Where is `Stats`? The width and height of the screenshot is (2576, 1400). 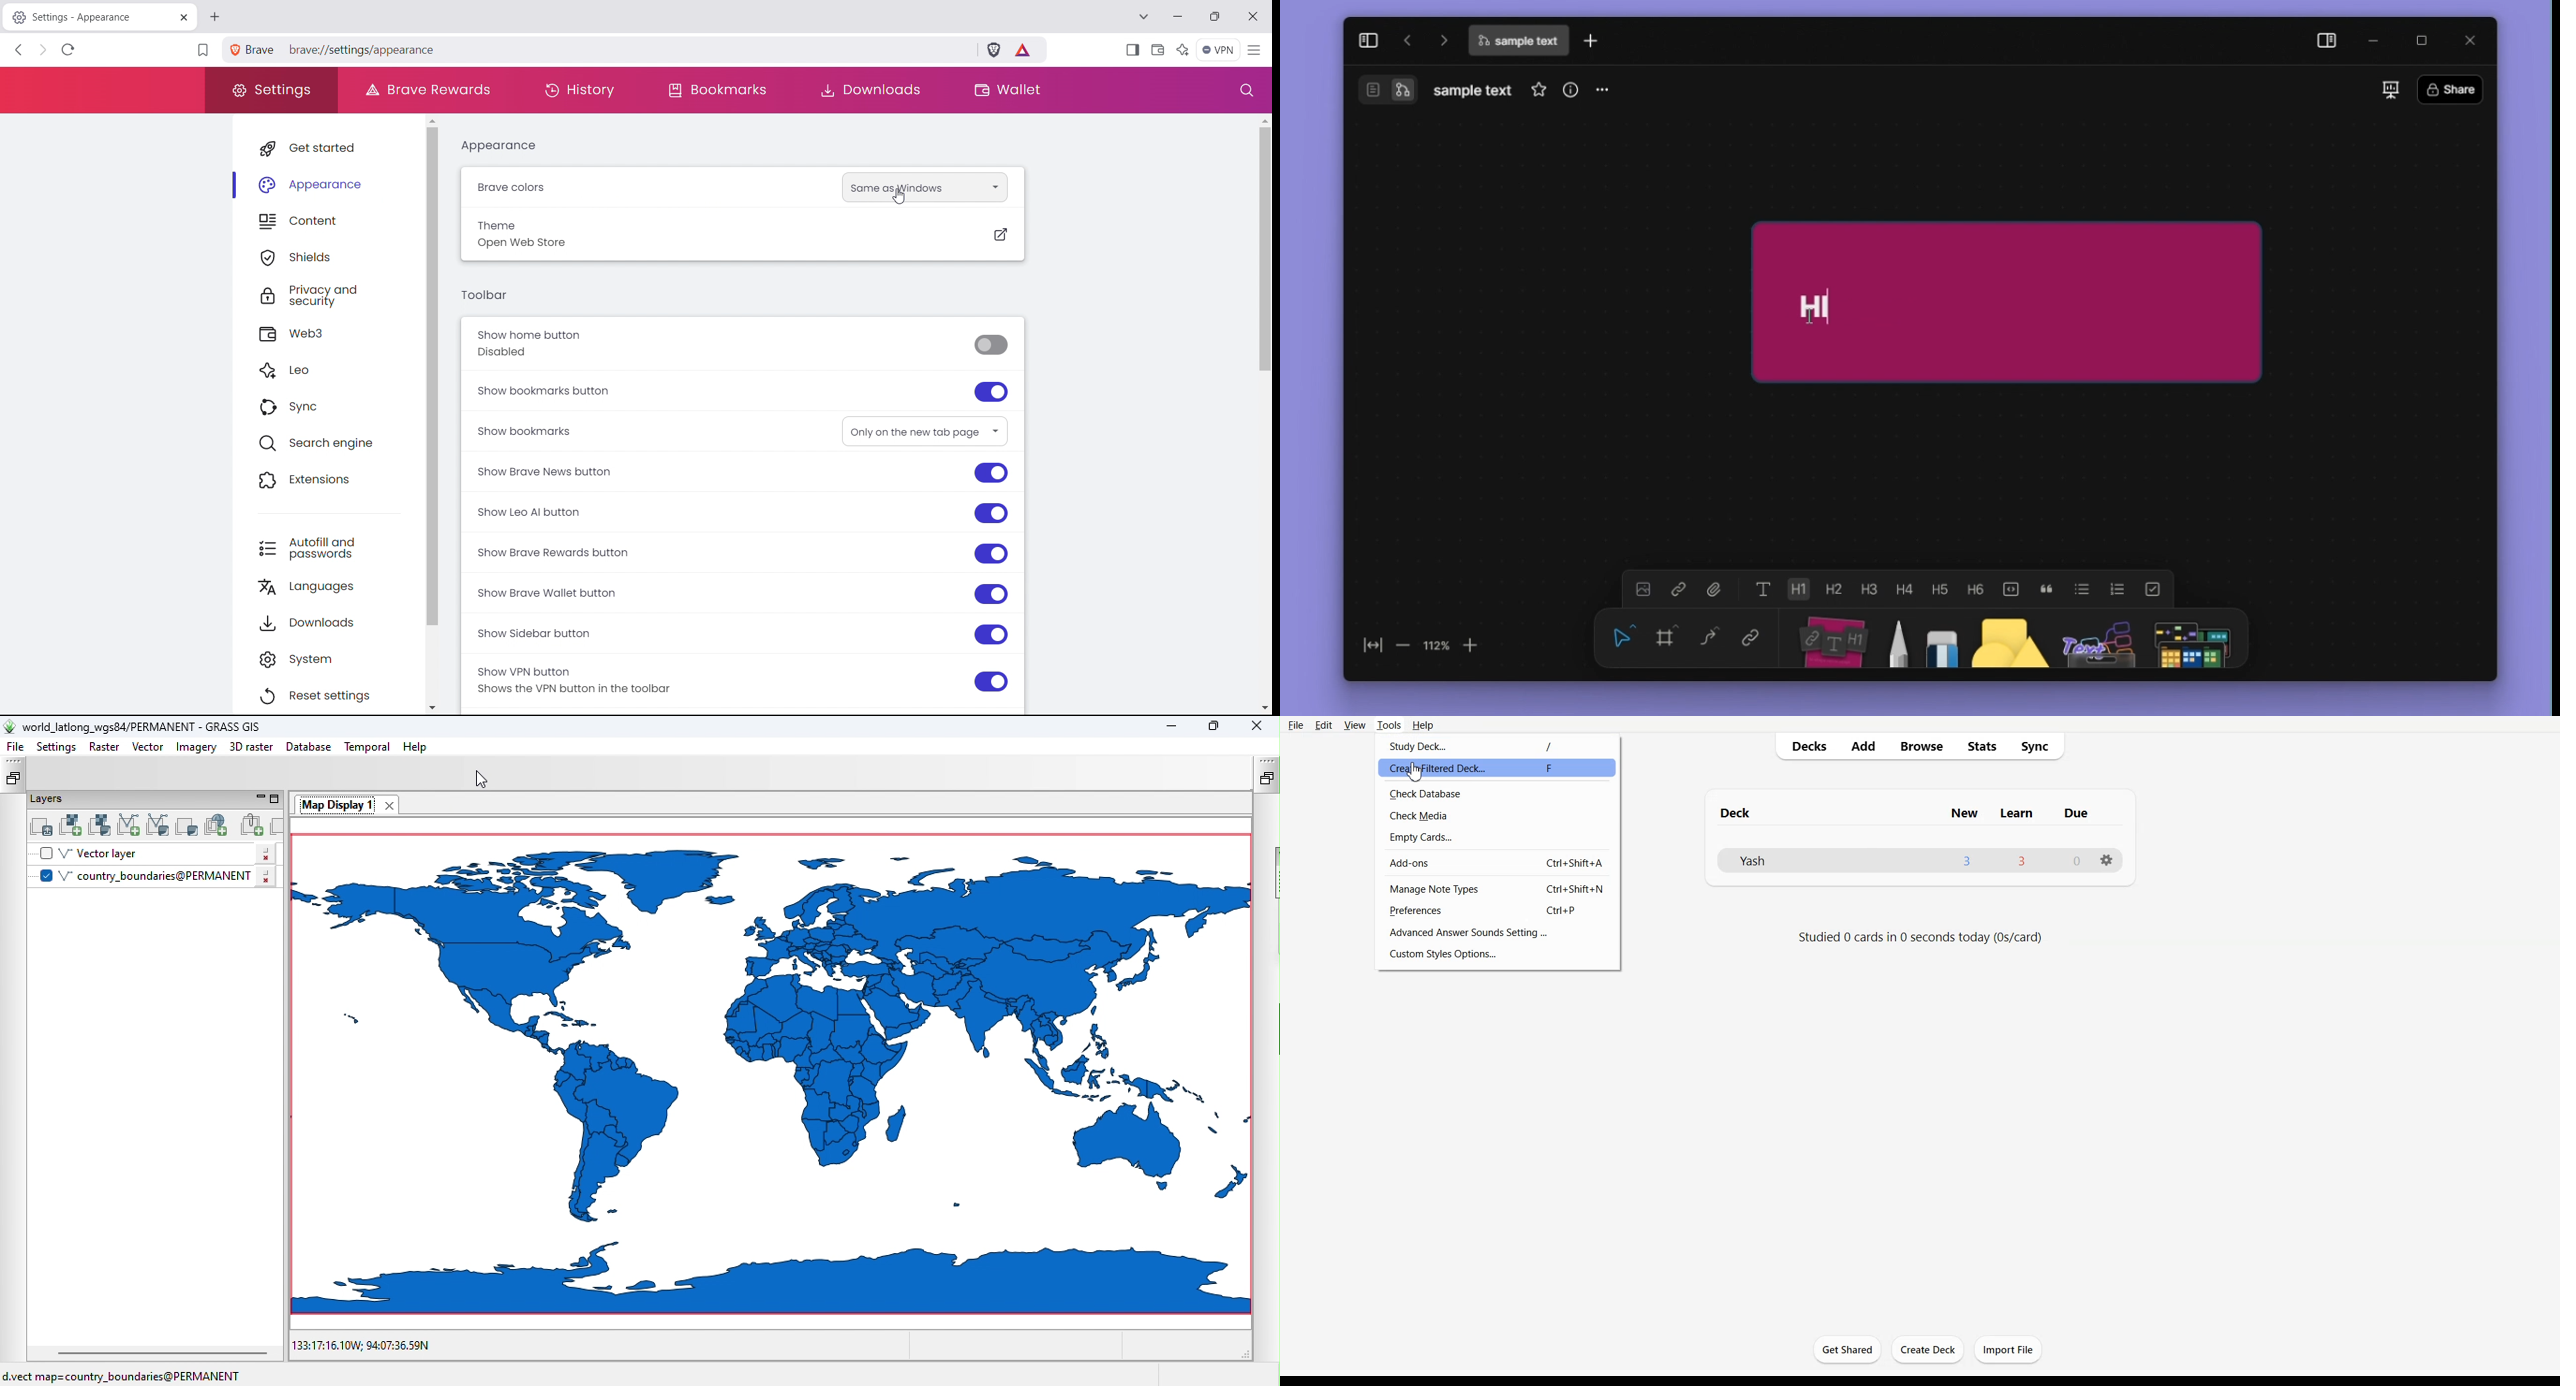
Stats is located at coordinates (1981, 747).